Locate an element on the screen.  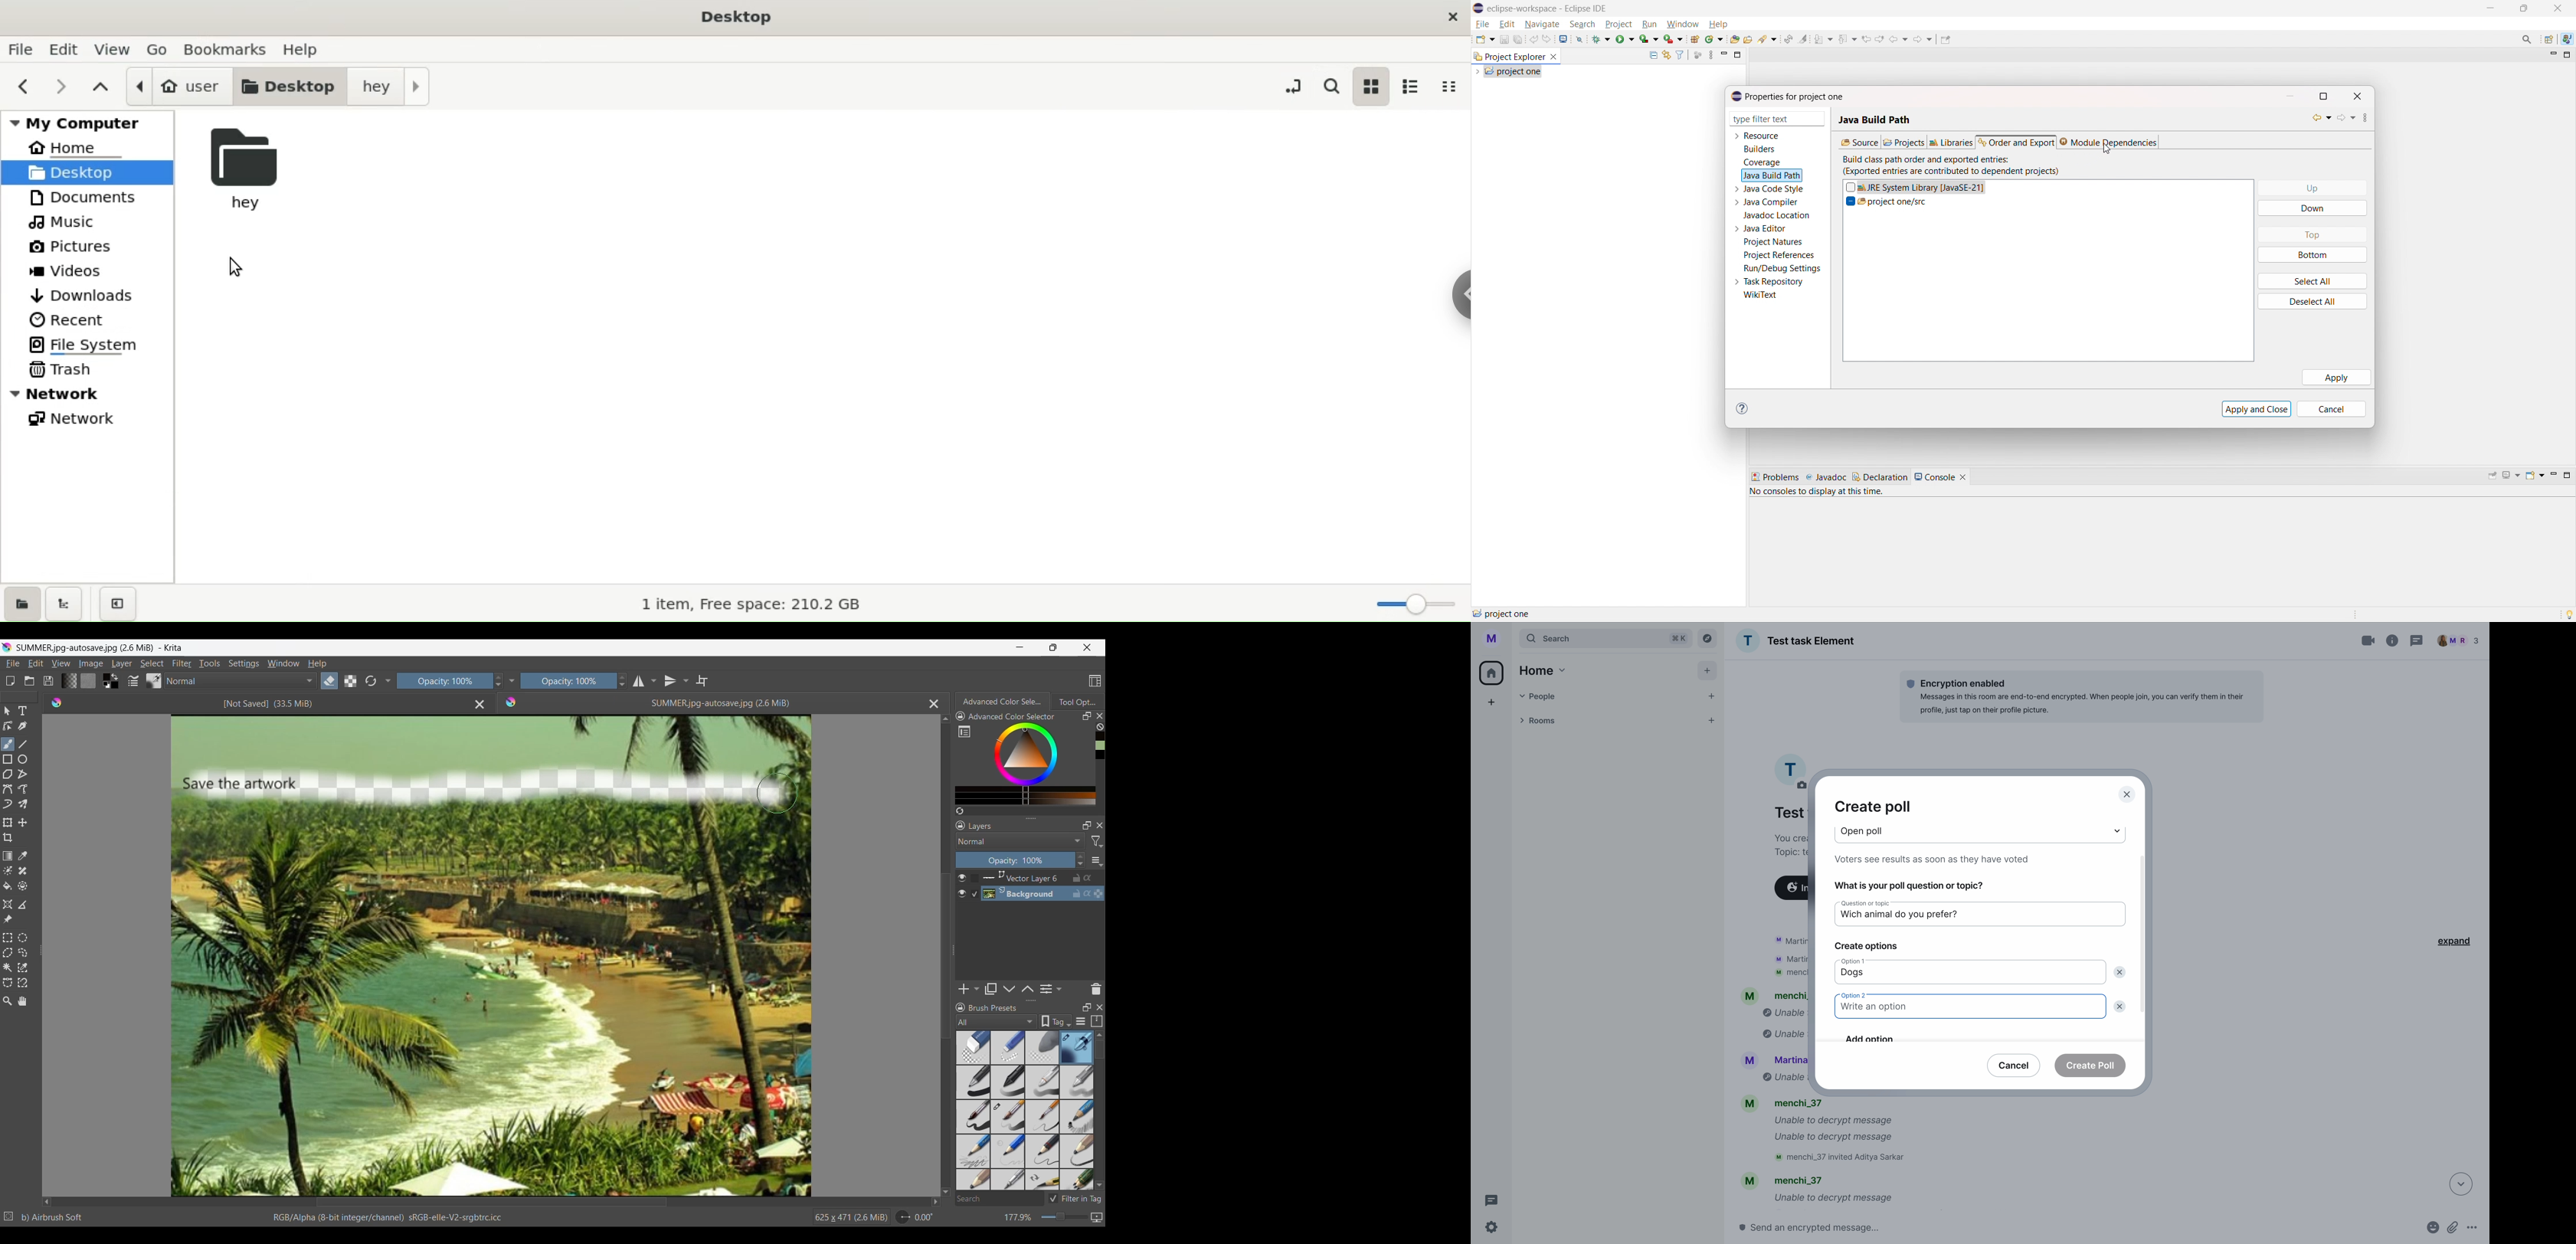
open console is located at coordinates (1564, 39).